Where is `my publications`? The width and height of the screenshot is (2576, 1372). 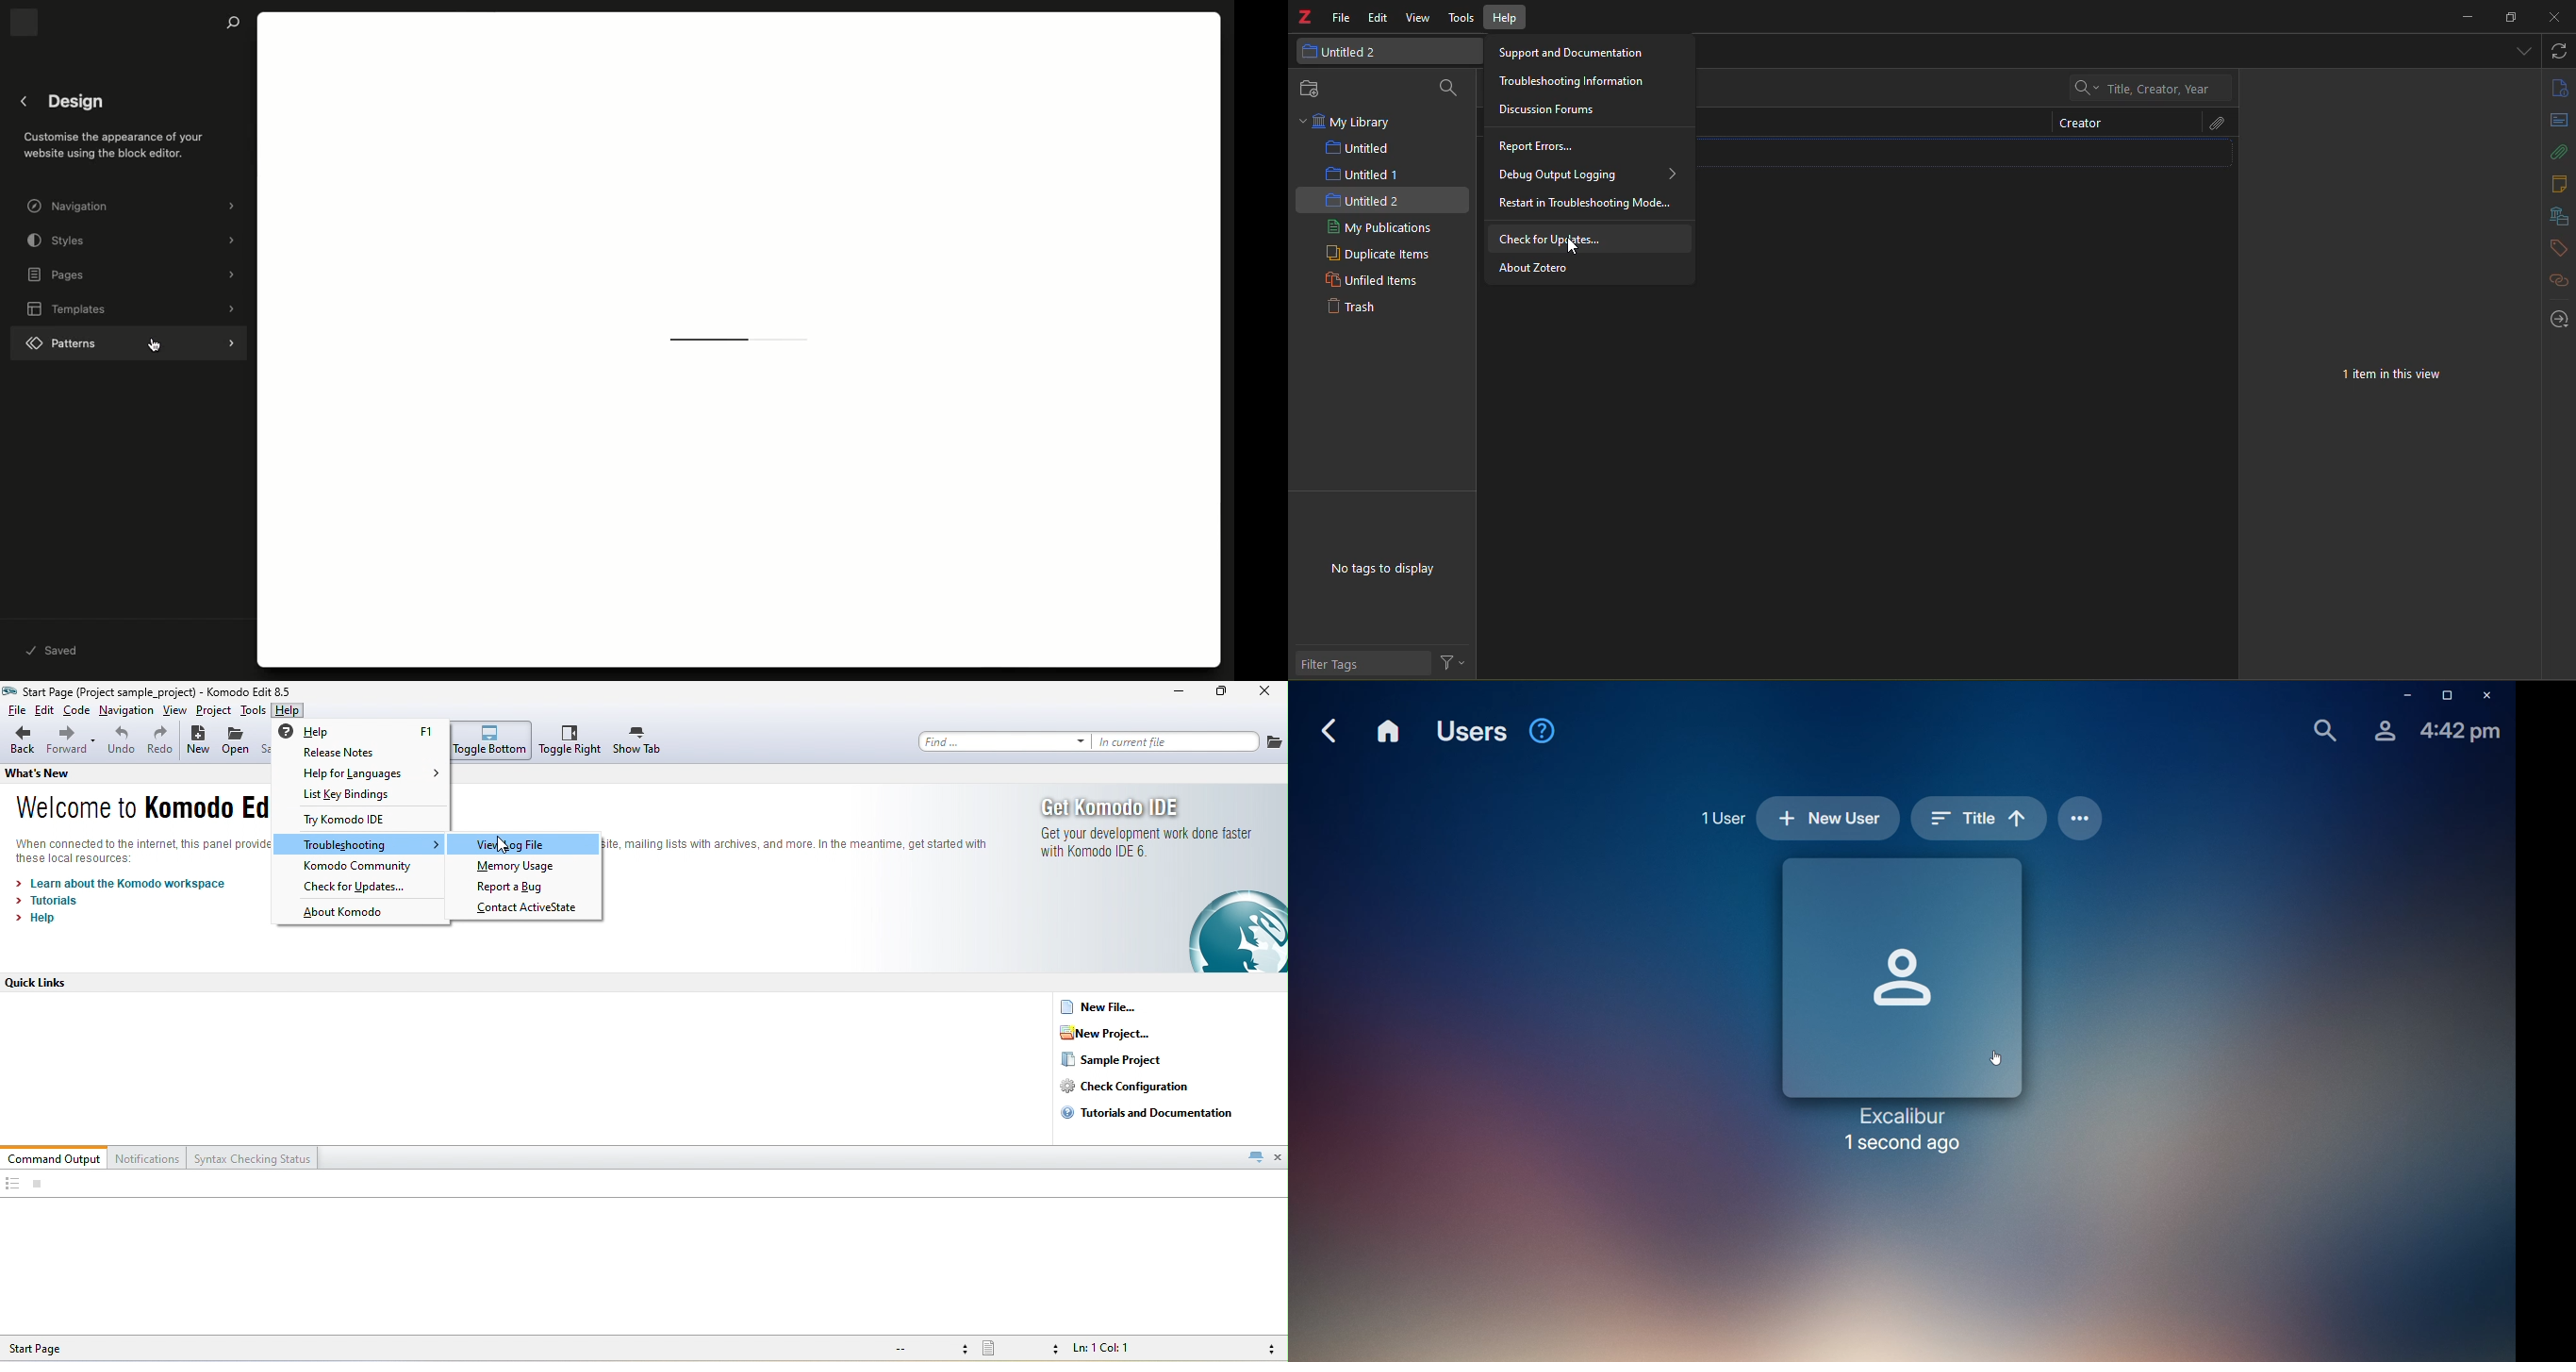 my publications is located at coordinates (1379, 226).